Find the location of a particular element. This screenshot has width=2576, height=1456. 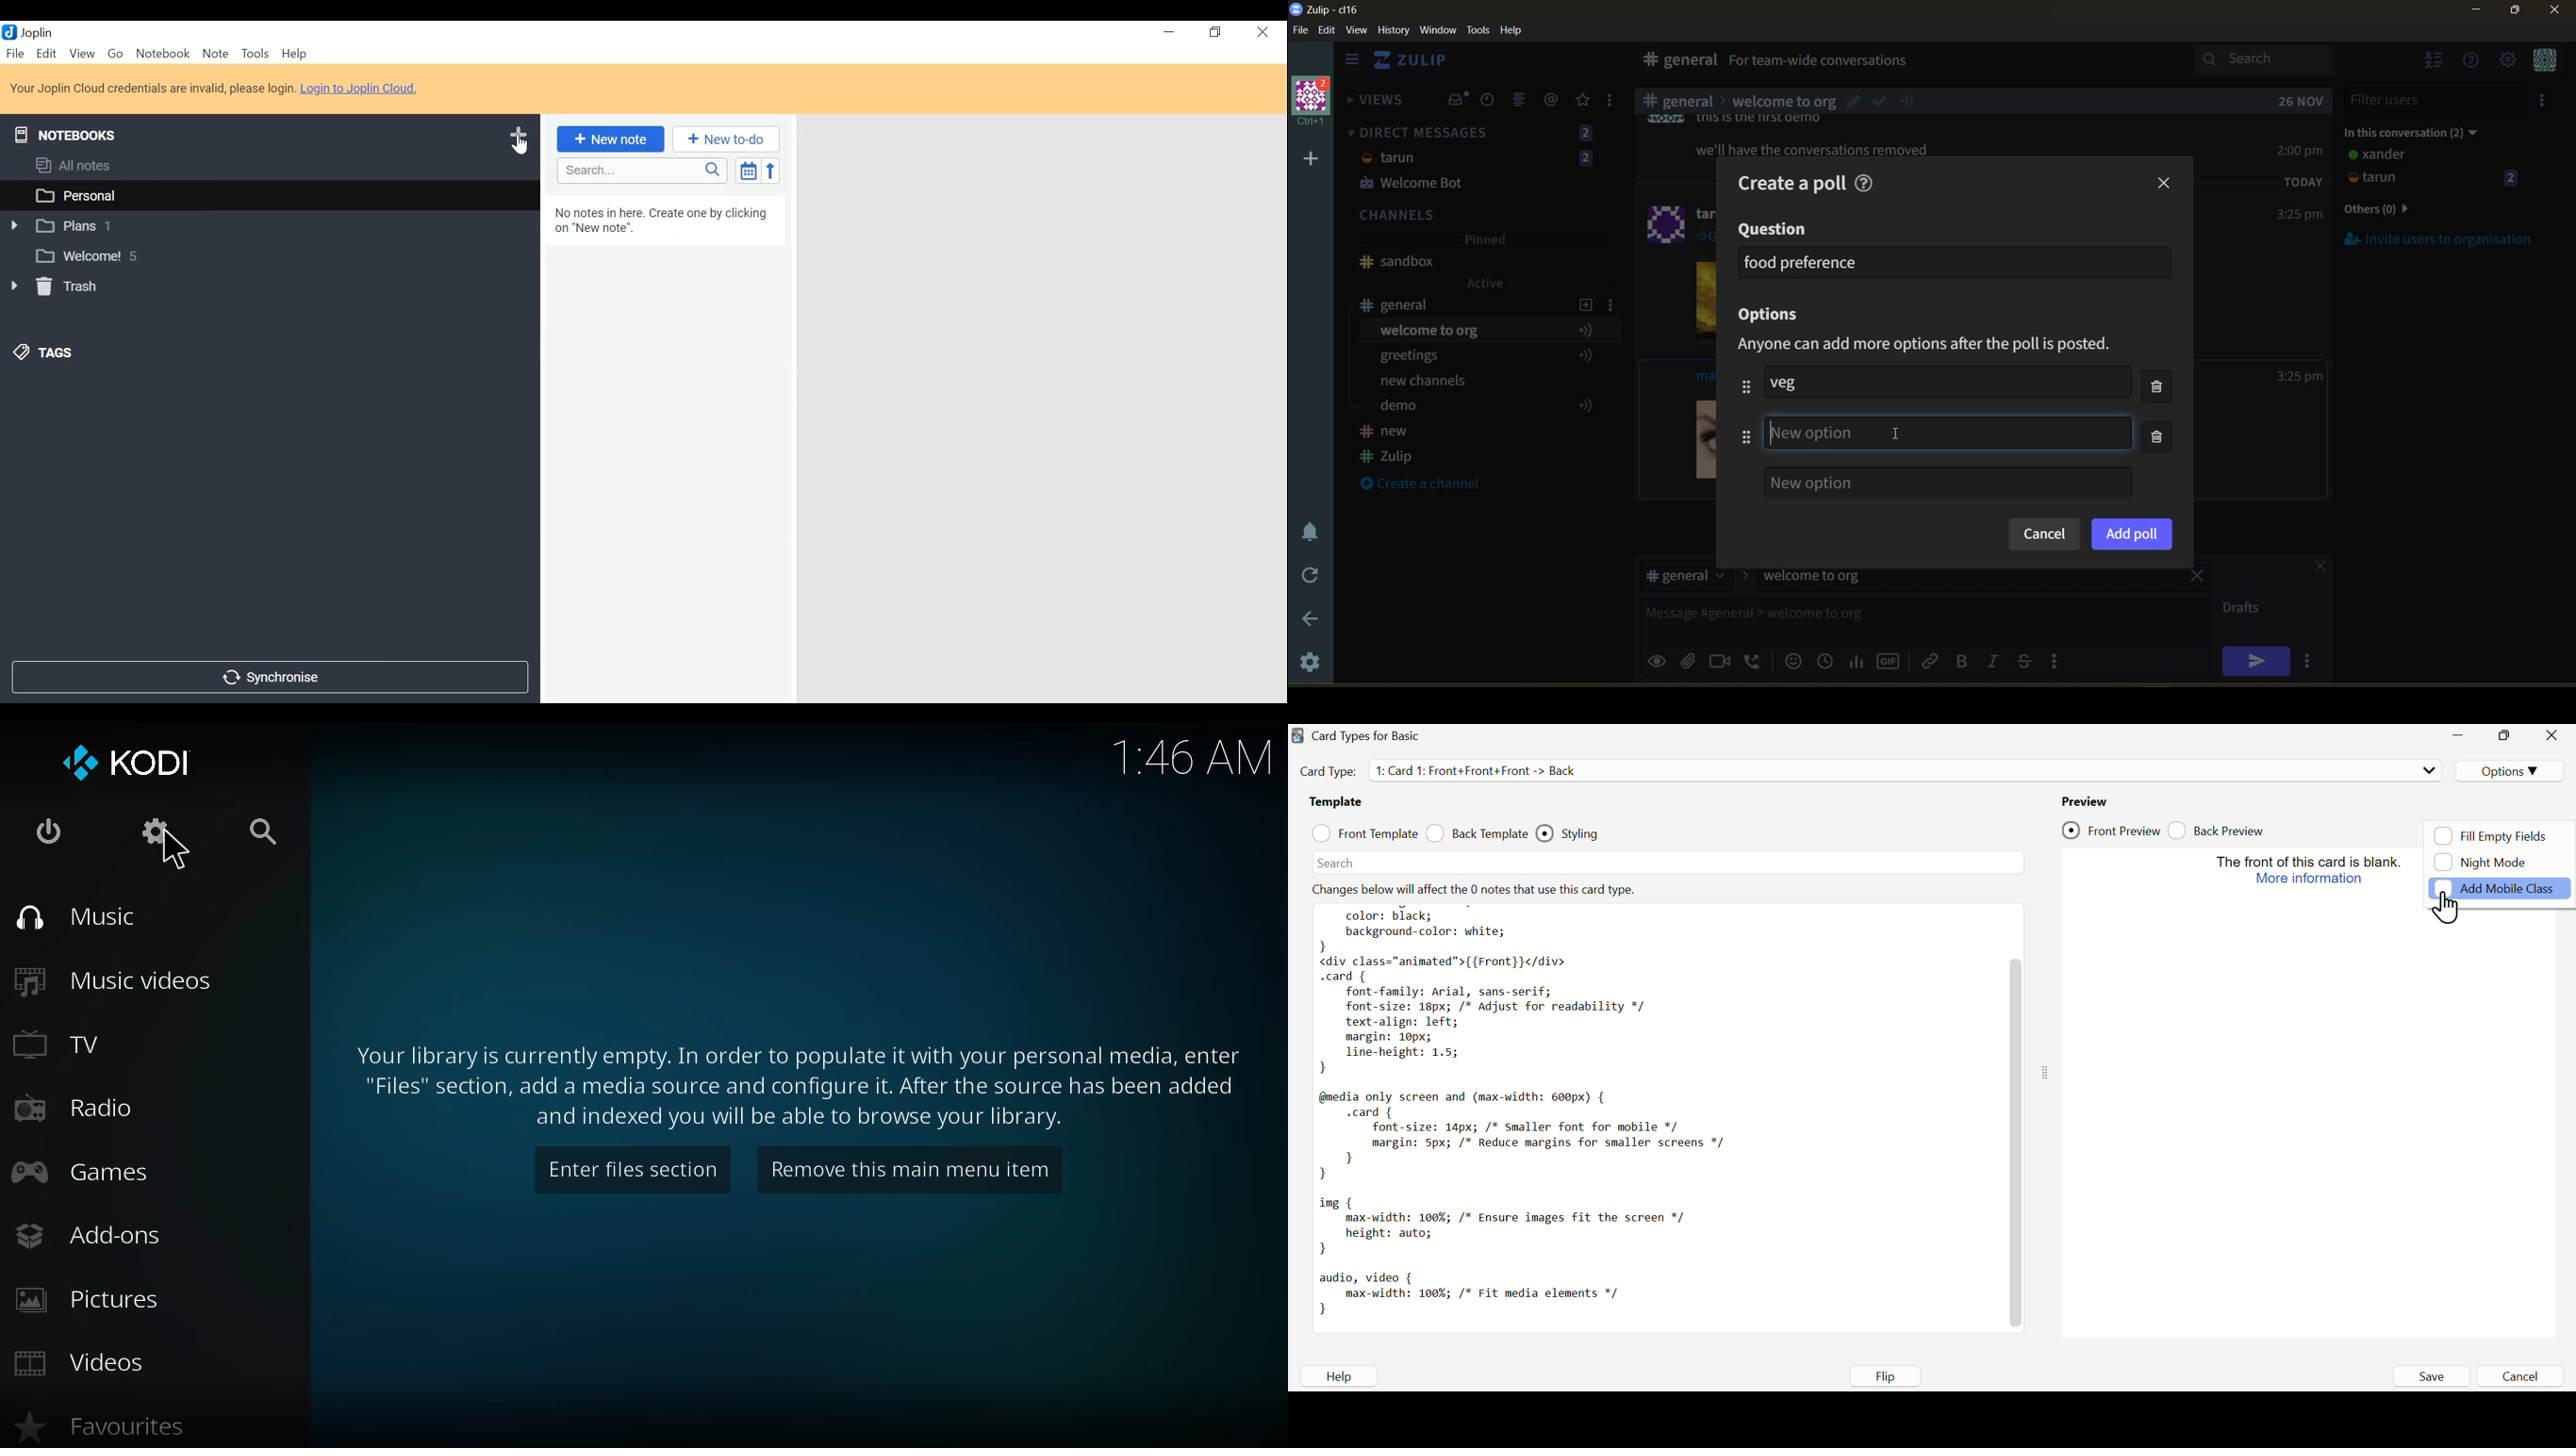

reload is located at coordinates (1307, 576).